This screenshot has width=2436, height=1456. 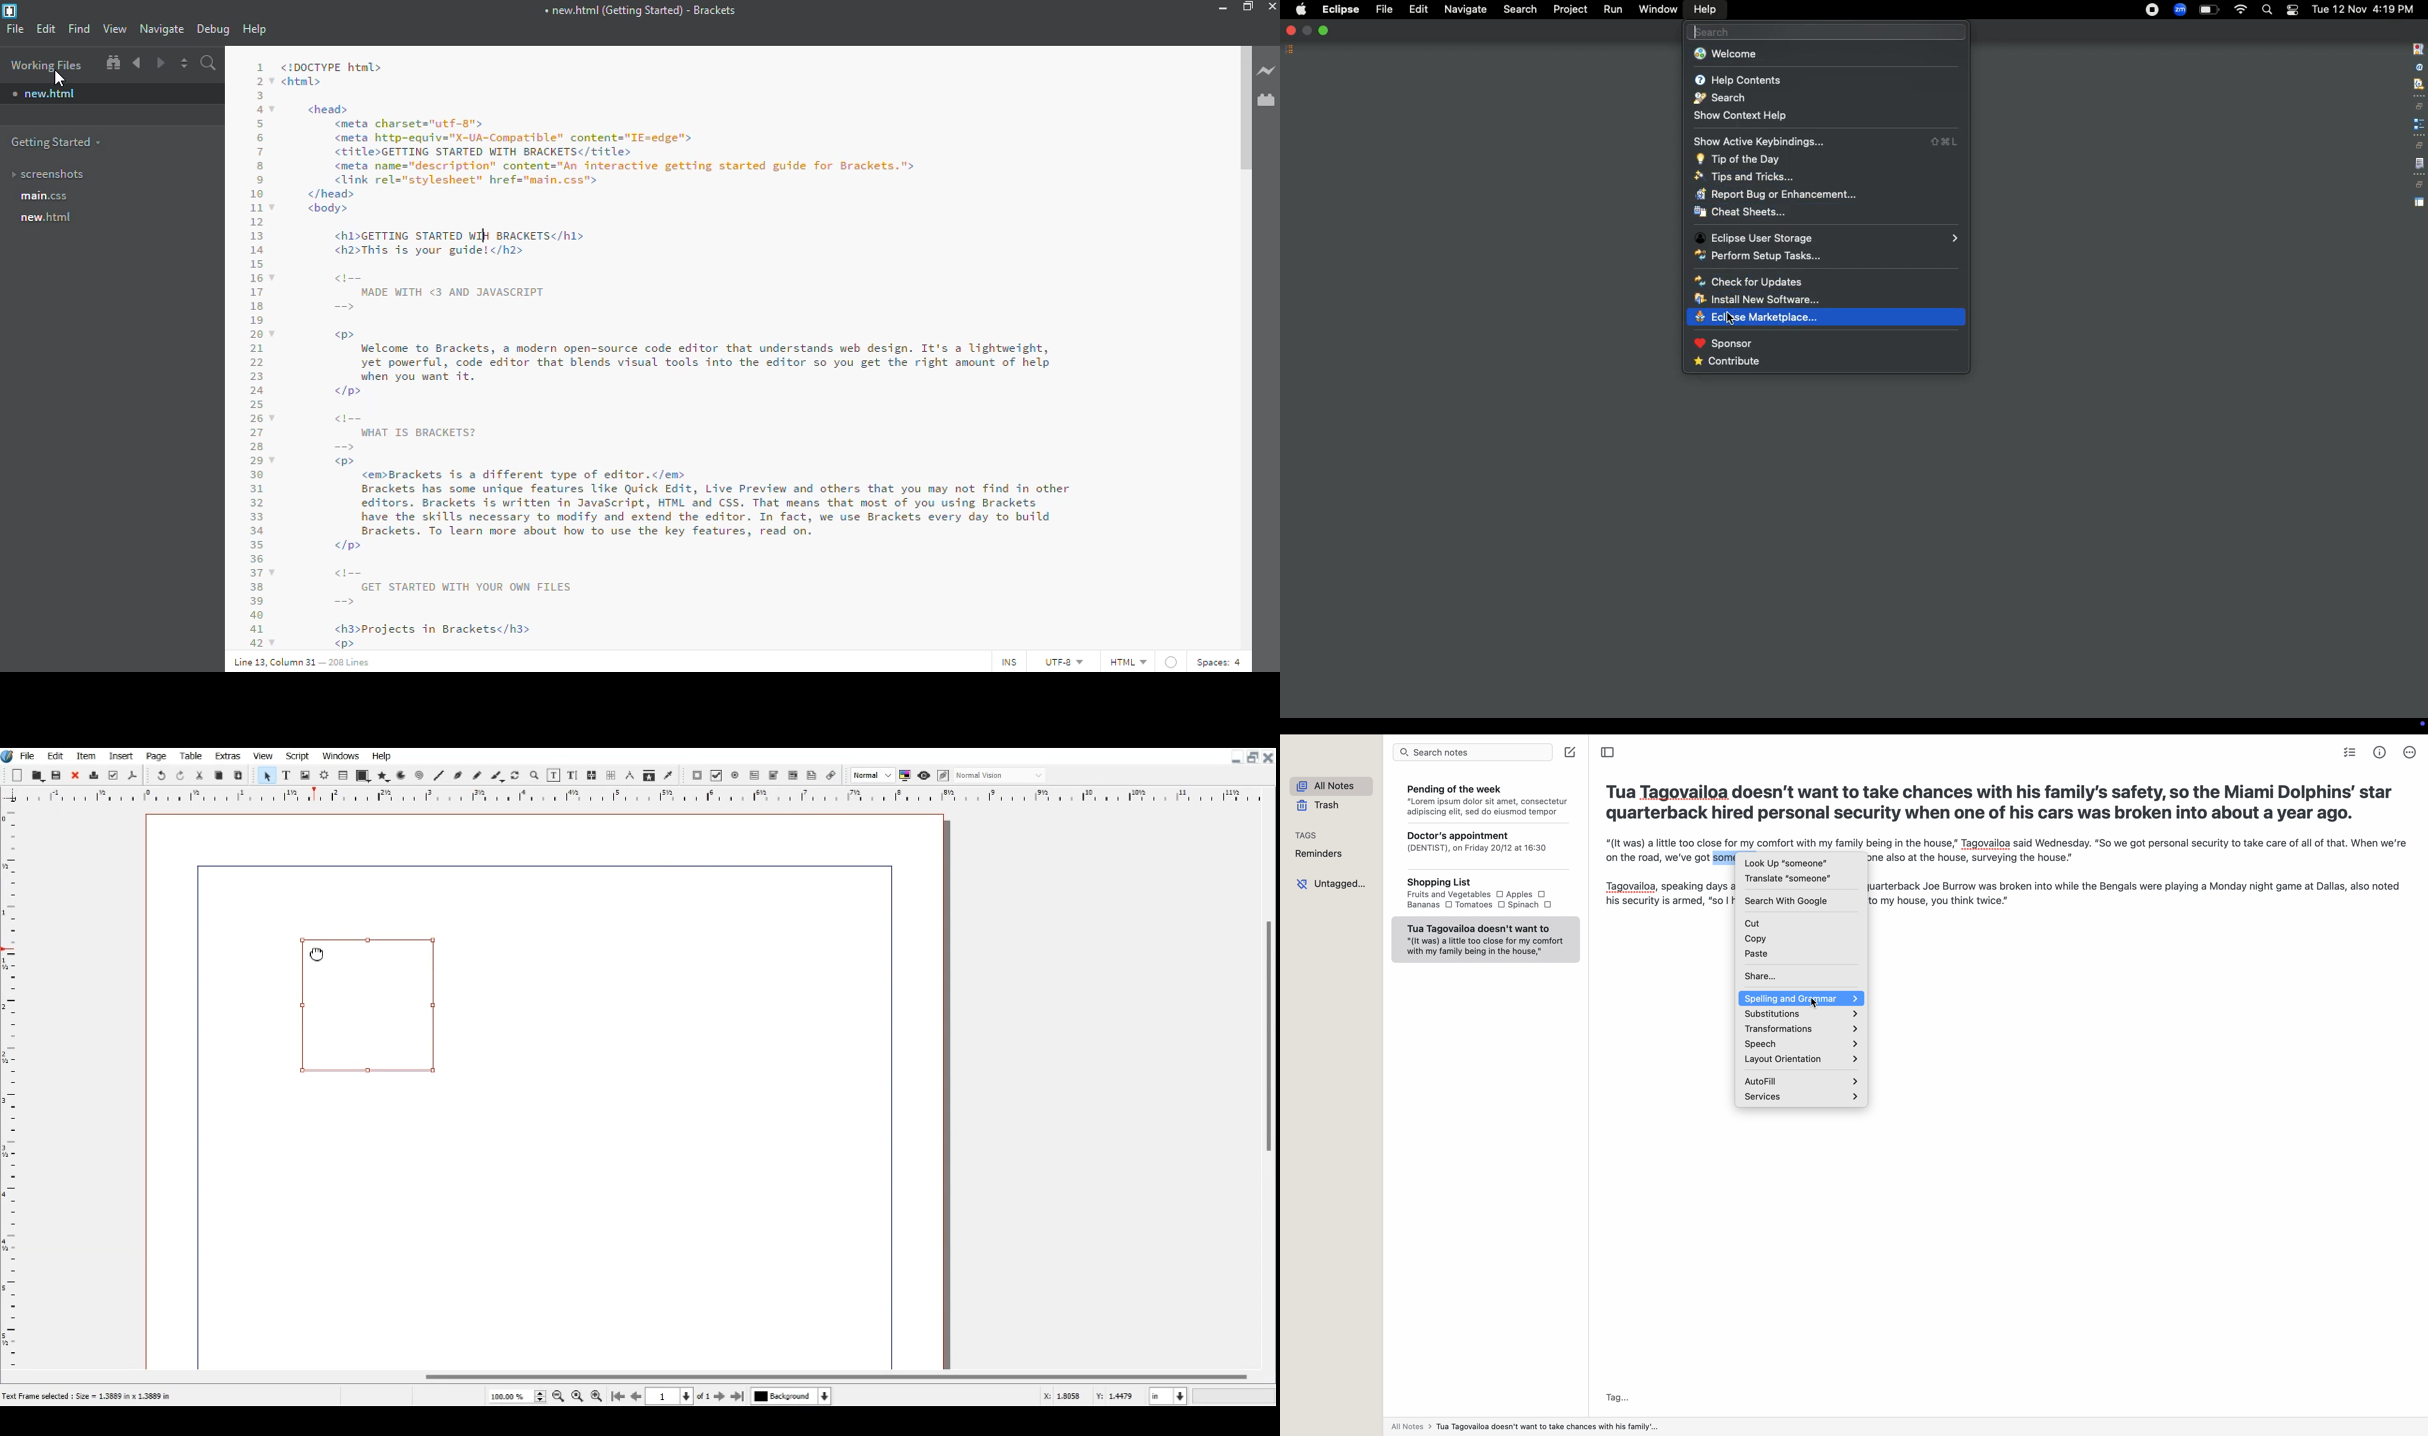 I want to click on Text Frame, so click(x=286, y=775).